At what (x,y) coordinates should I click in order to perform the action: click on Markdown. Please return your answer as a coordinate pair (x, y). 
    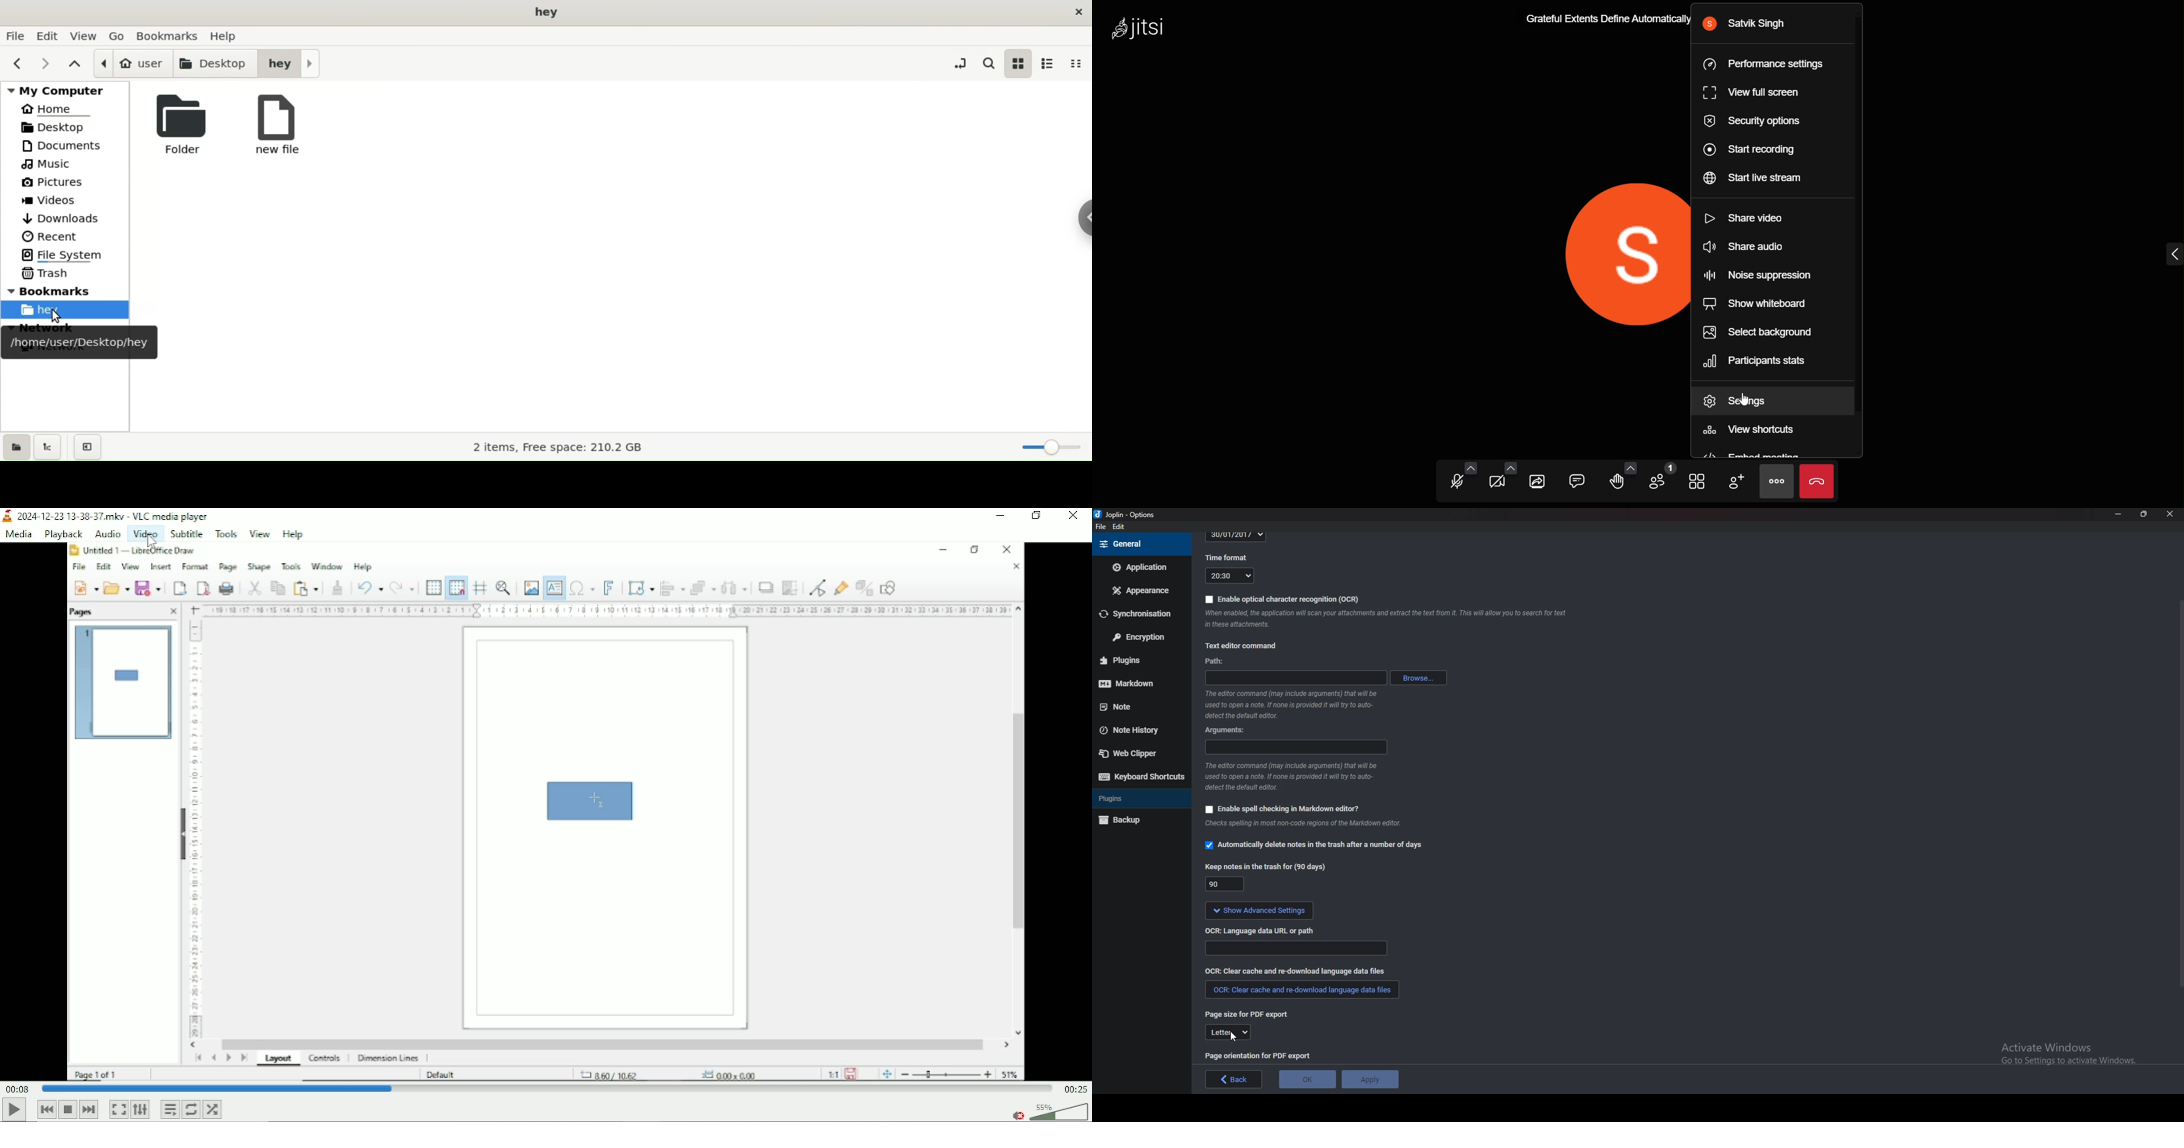
    Looking at the image, I should click on (1135, 683).